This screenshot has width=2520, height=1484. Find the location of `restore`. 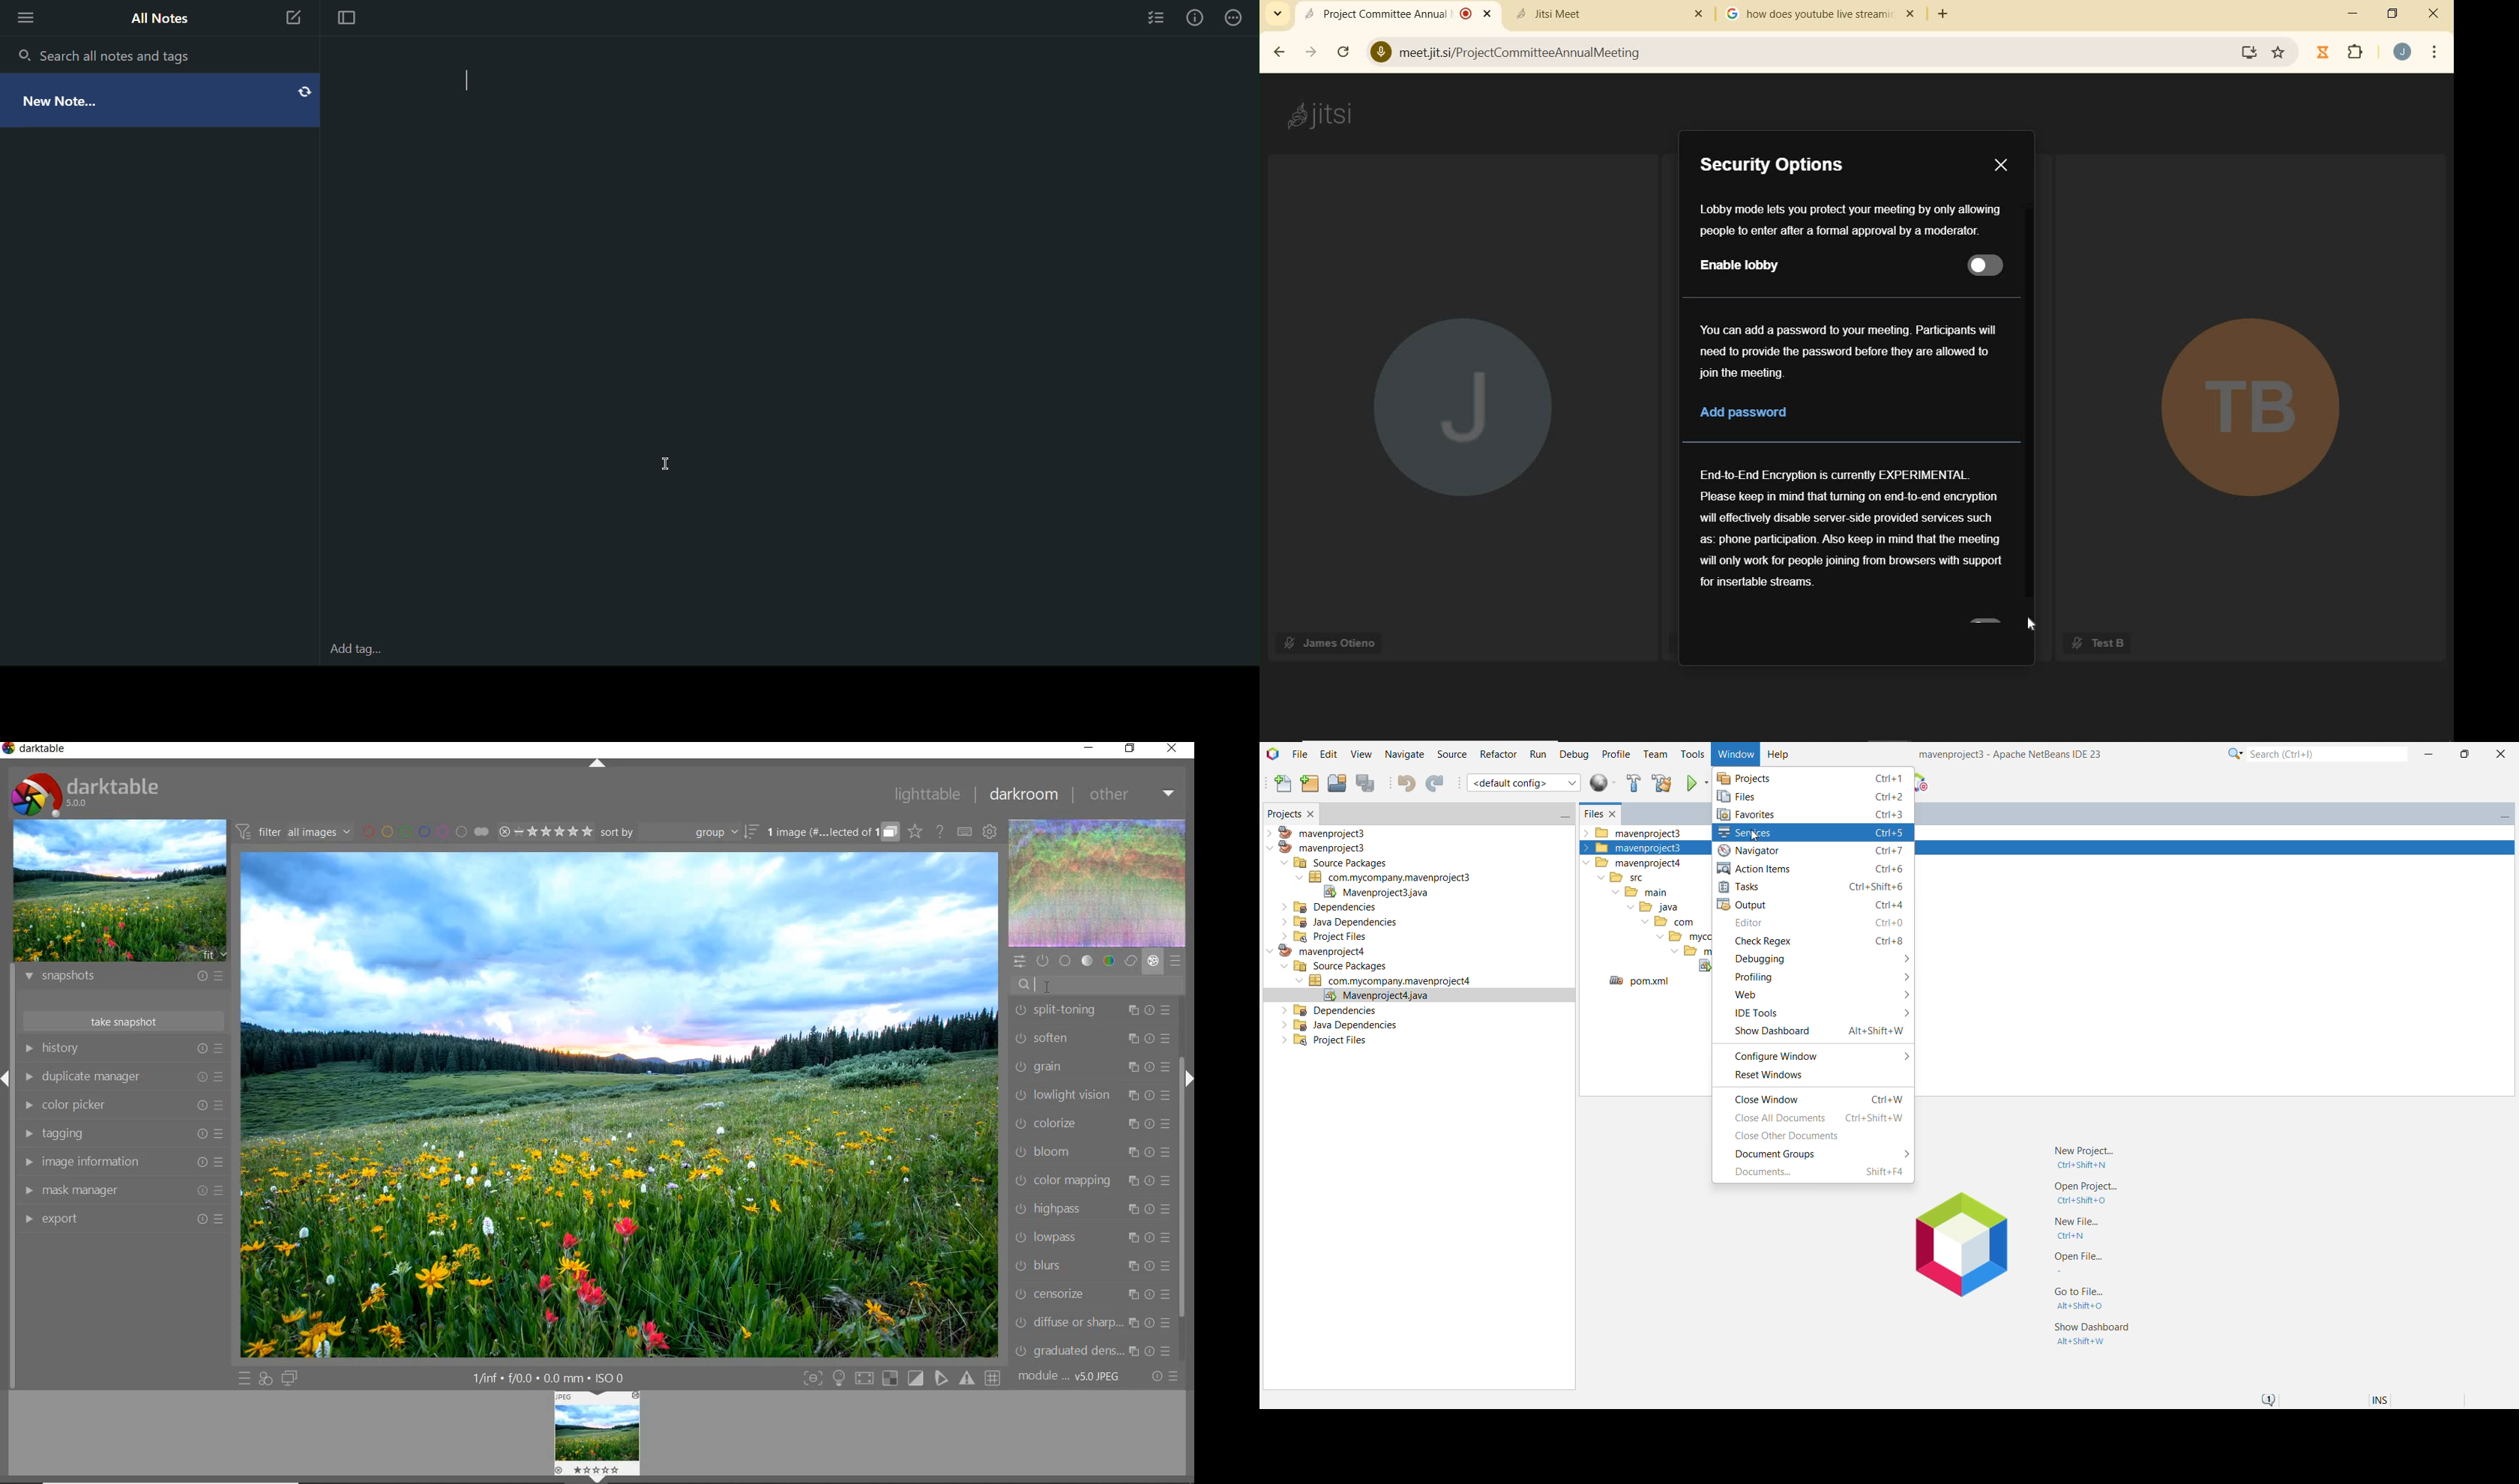

restore is located at coordinates (1132, 749).